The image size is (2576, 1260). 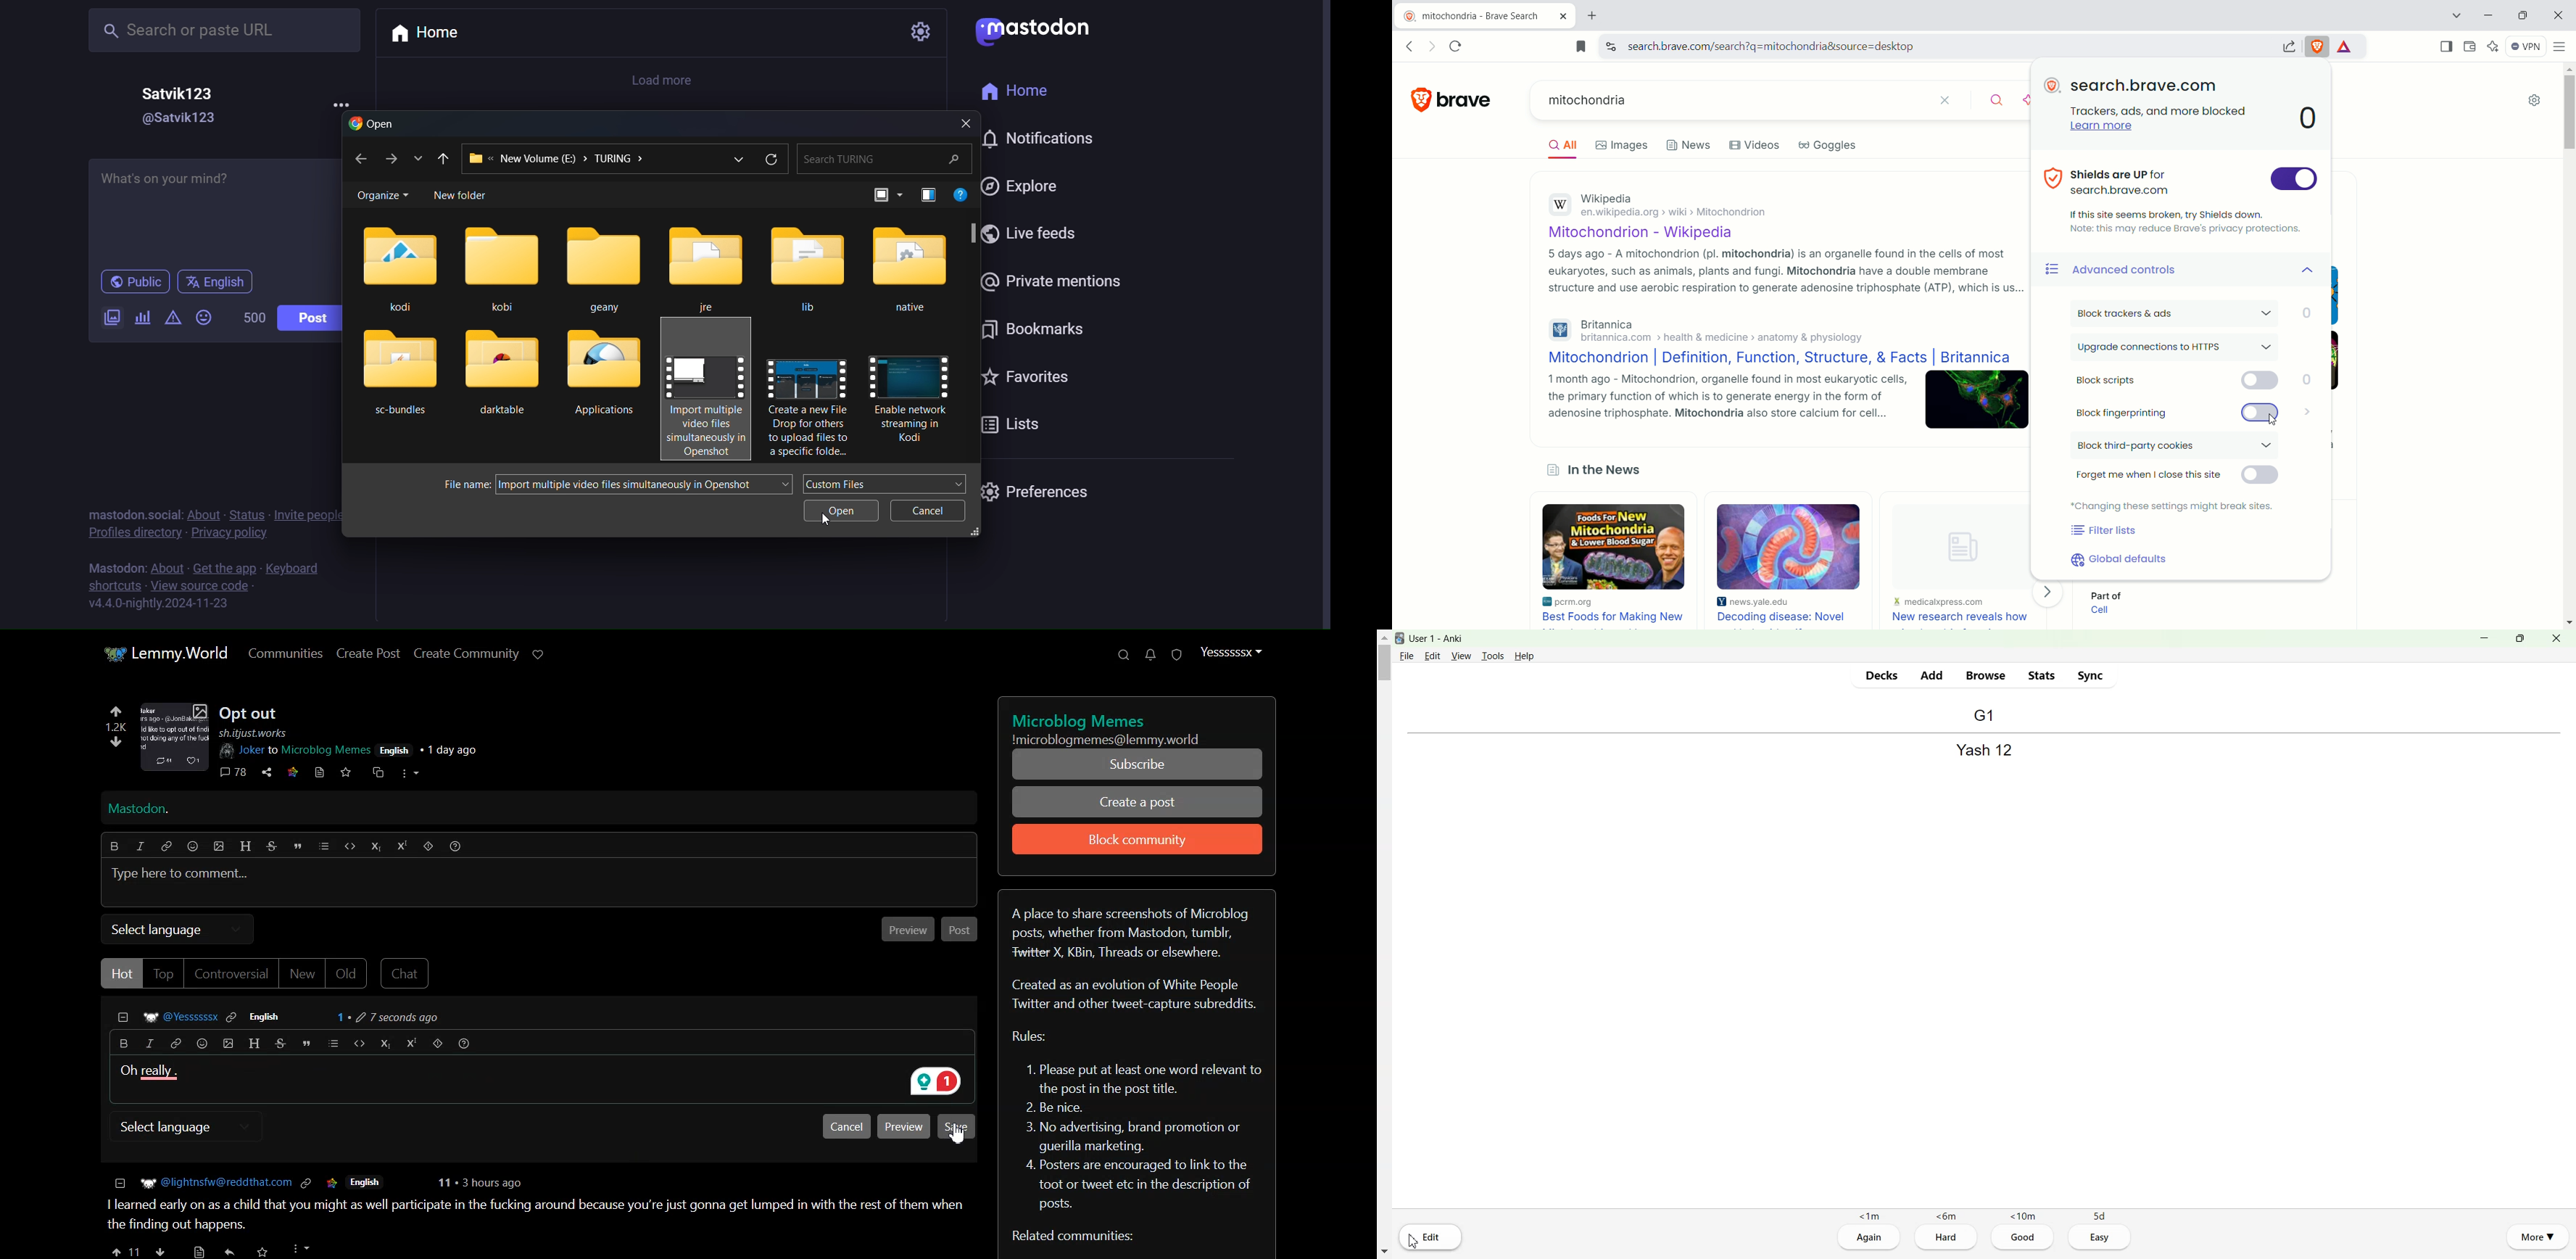 I want to click on close dialog, so click(x=963, y=123).